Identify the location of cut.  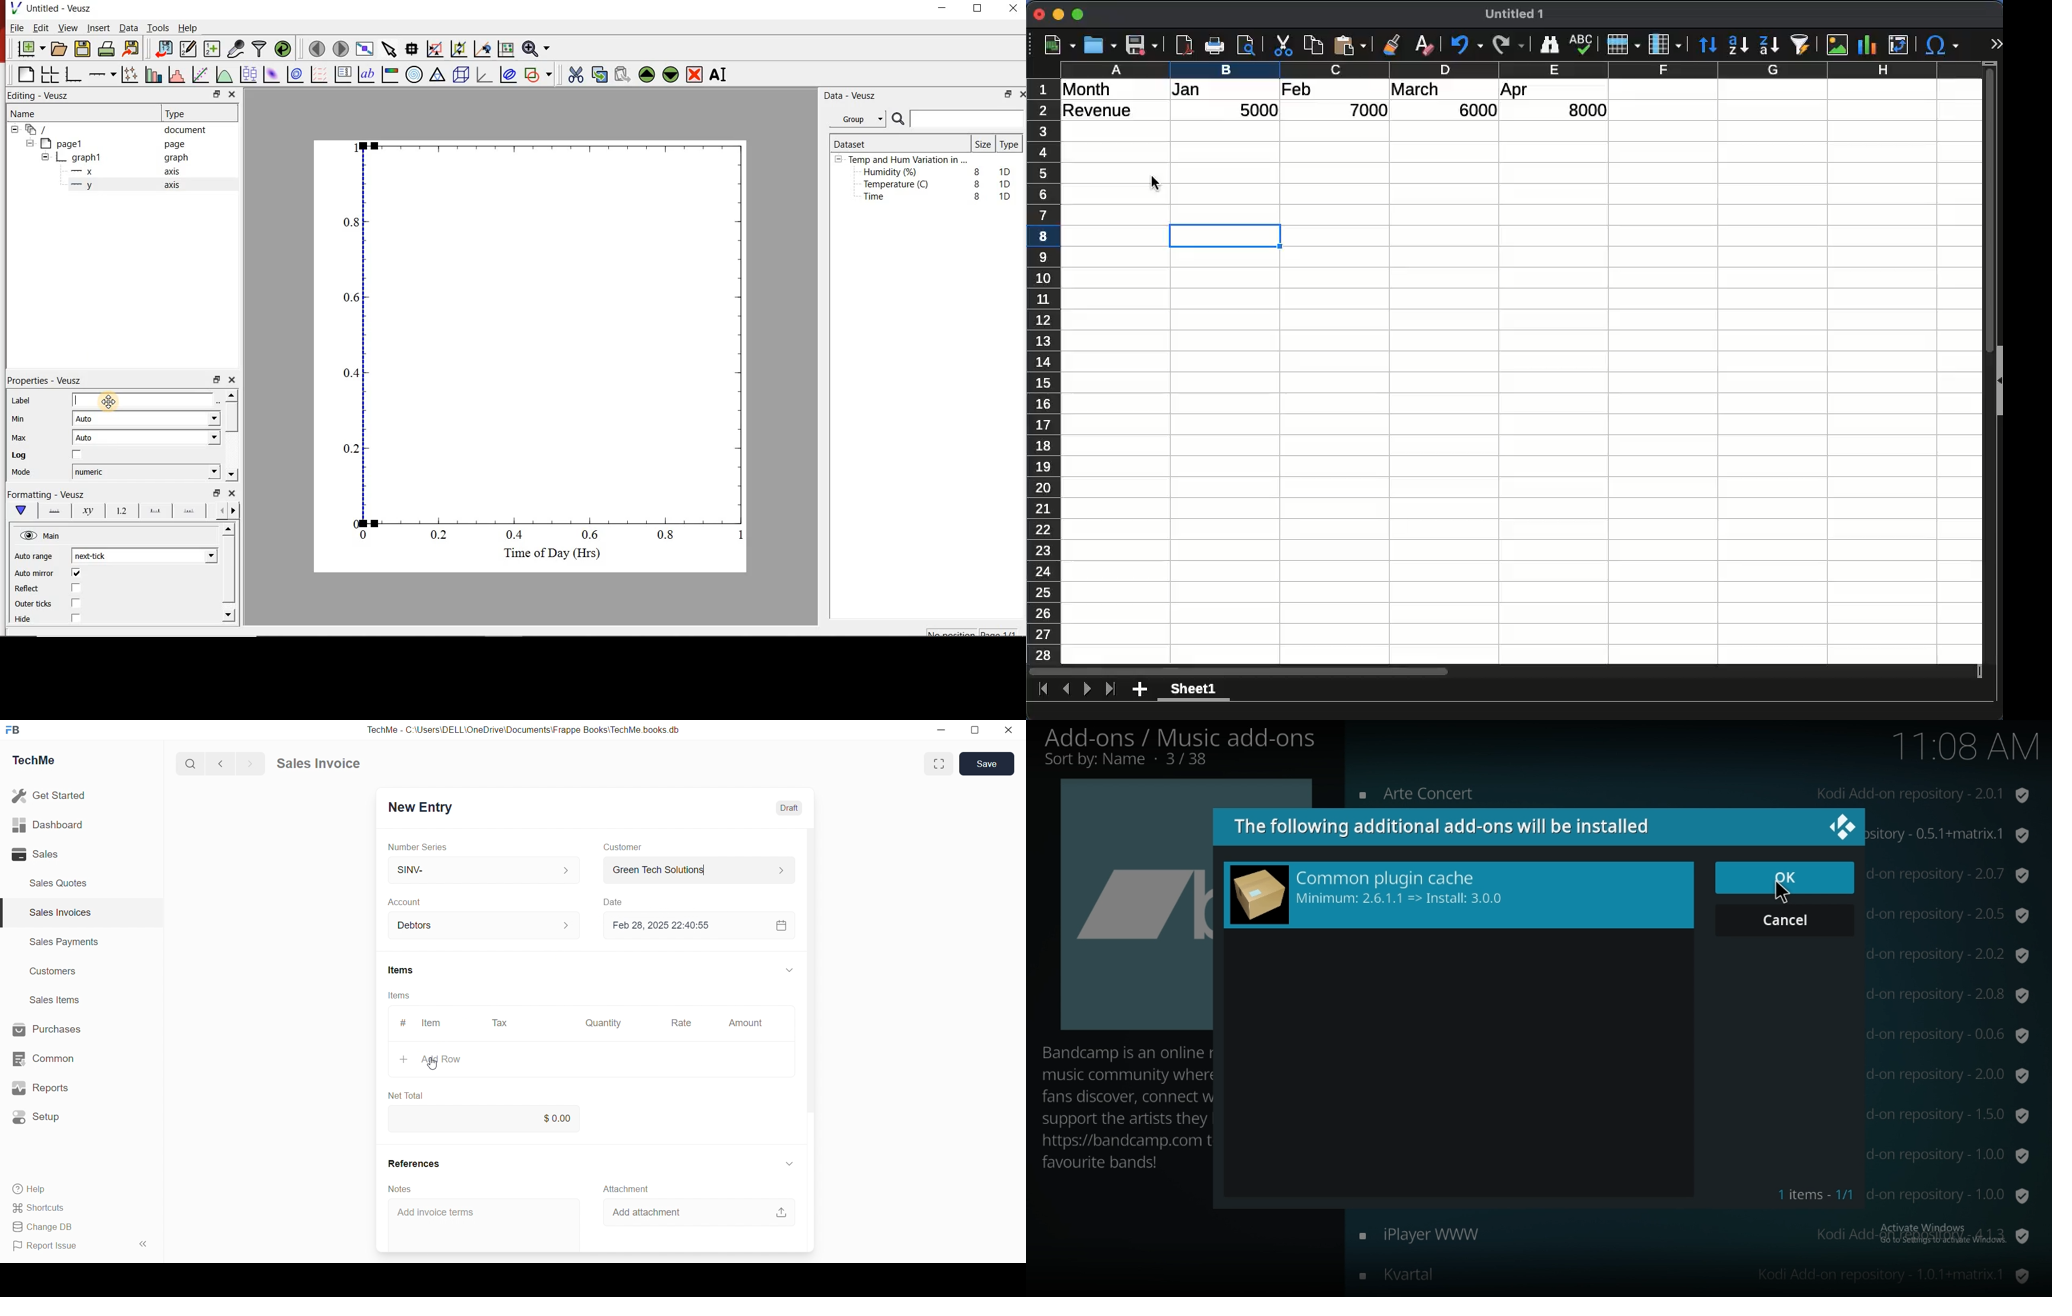
(1283, 45).